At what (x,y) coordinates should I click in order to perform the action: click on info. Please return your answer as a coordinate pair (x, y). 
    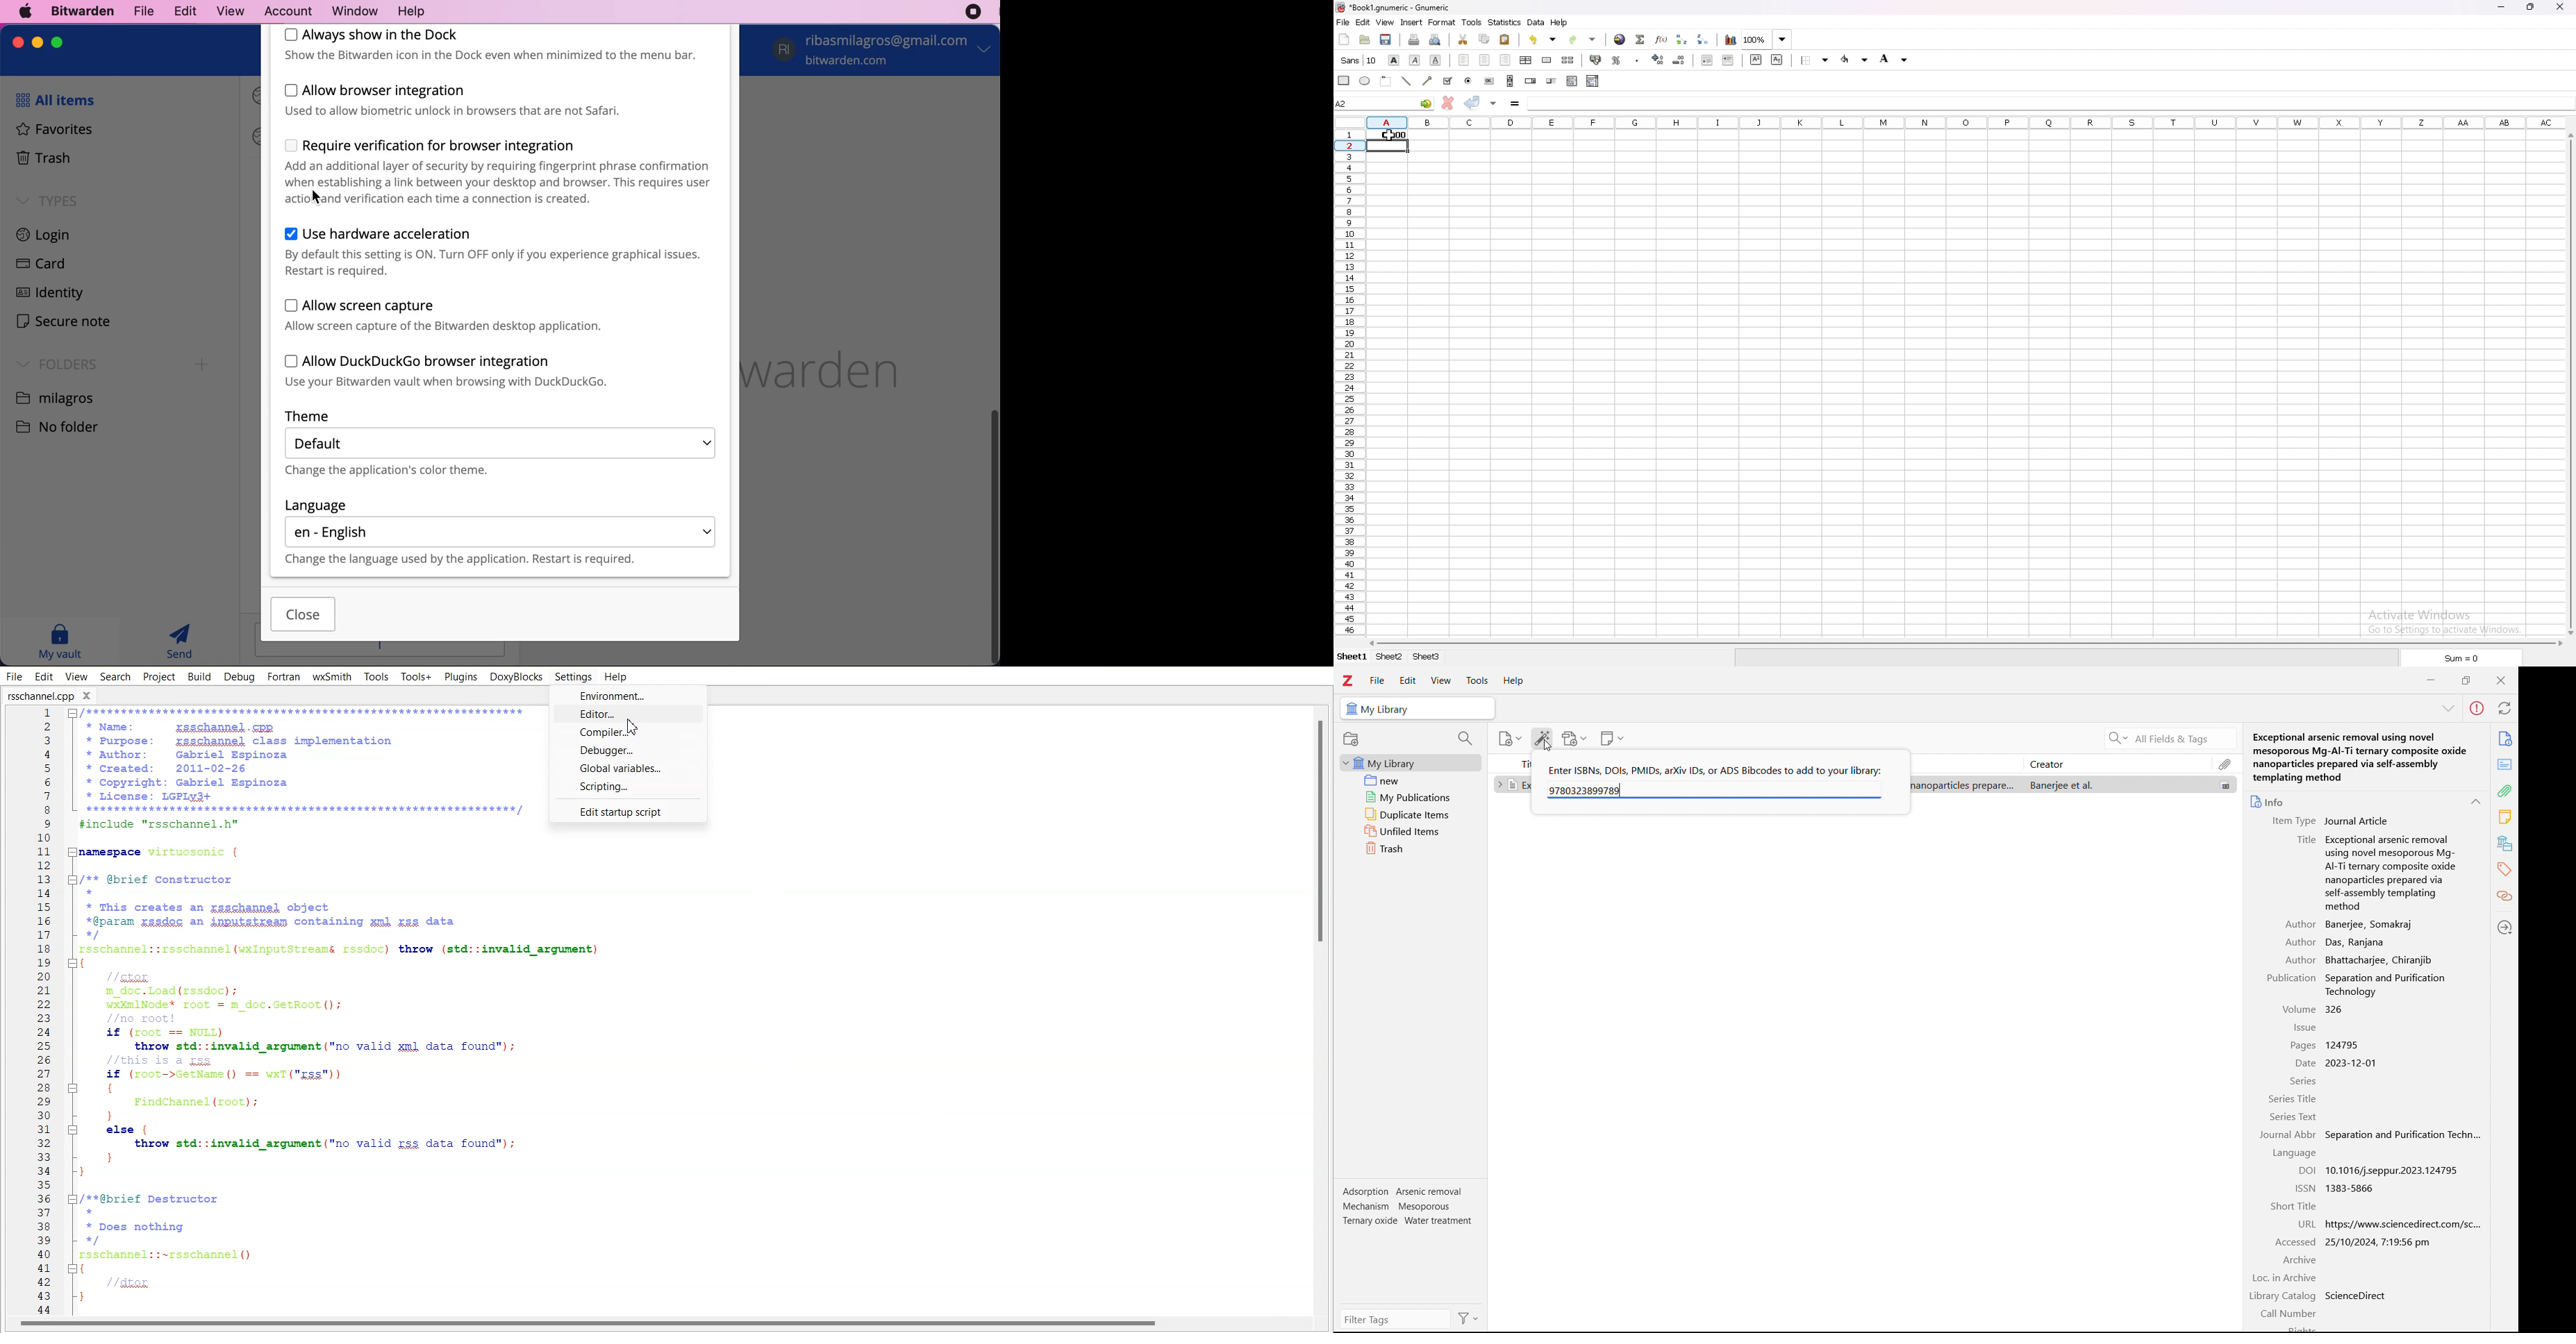
    Looking at the image, I should click on (2269, 801).